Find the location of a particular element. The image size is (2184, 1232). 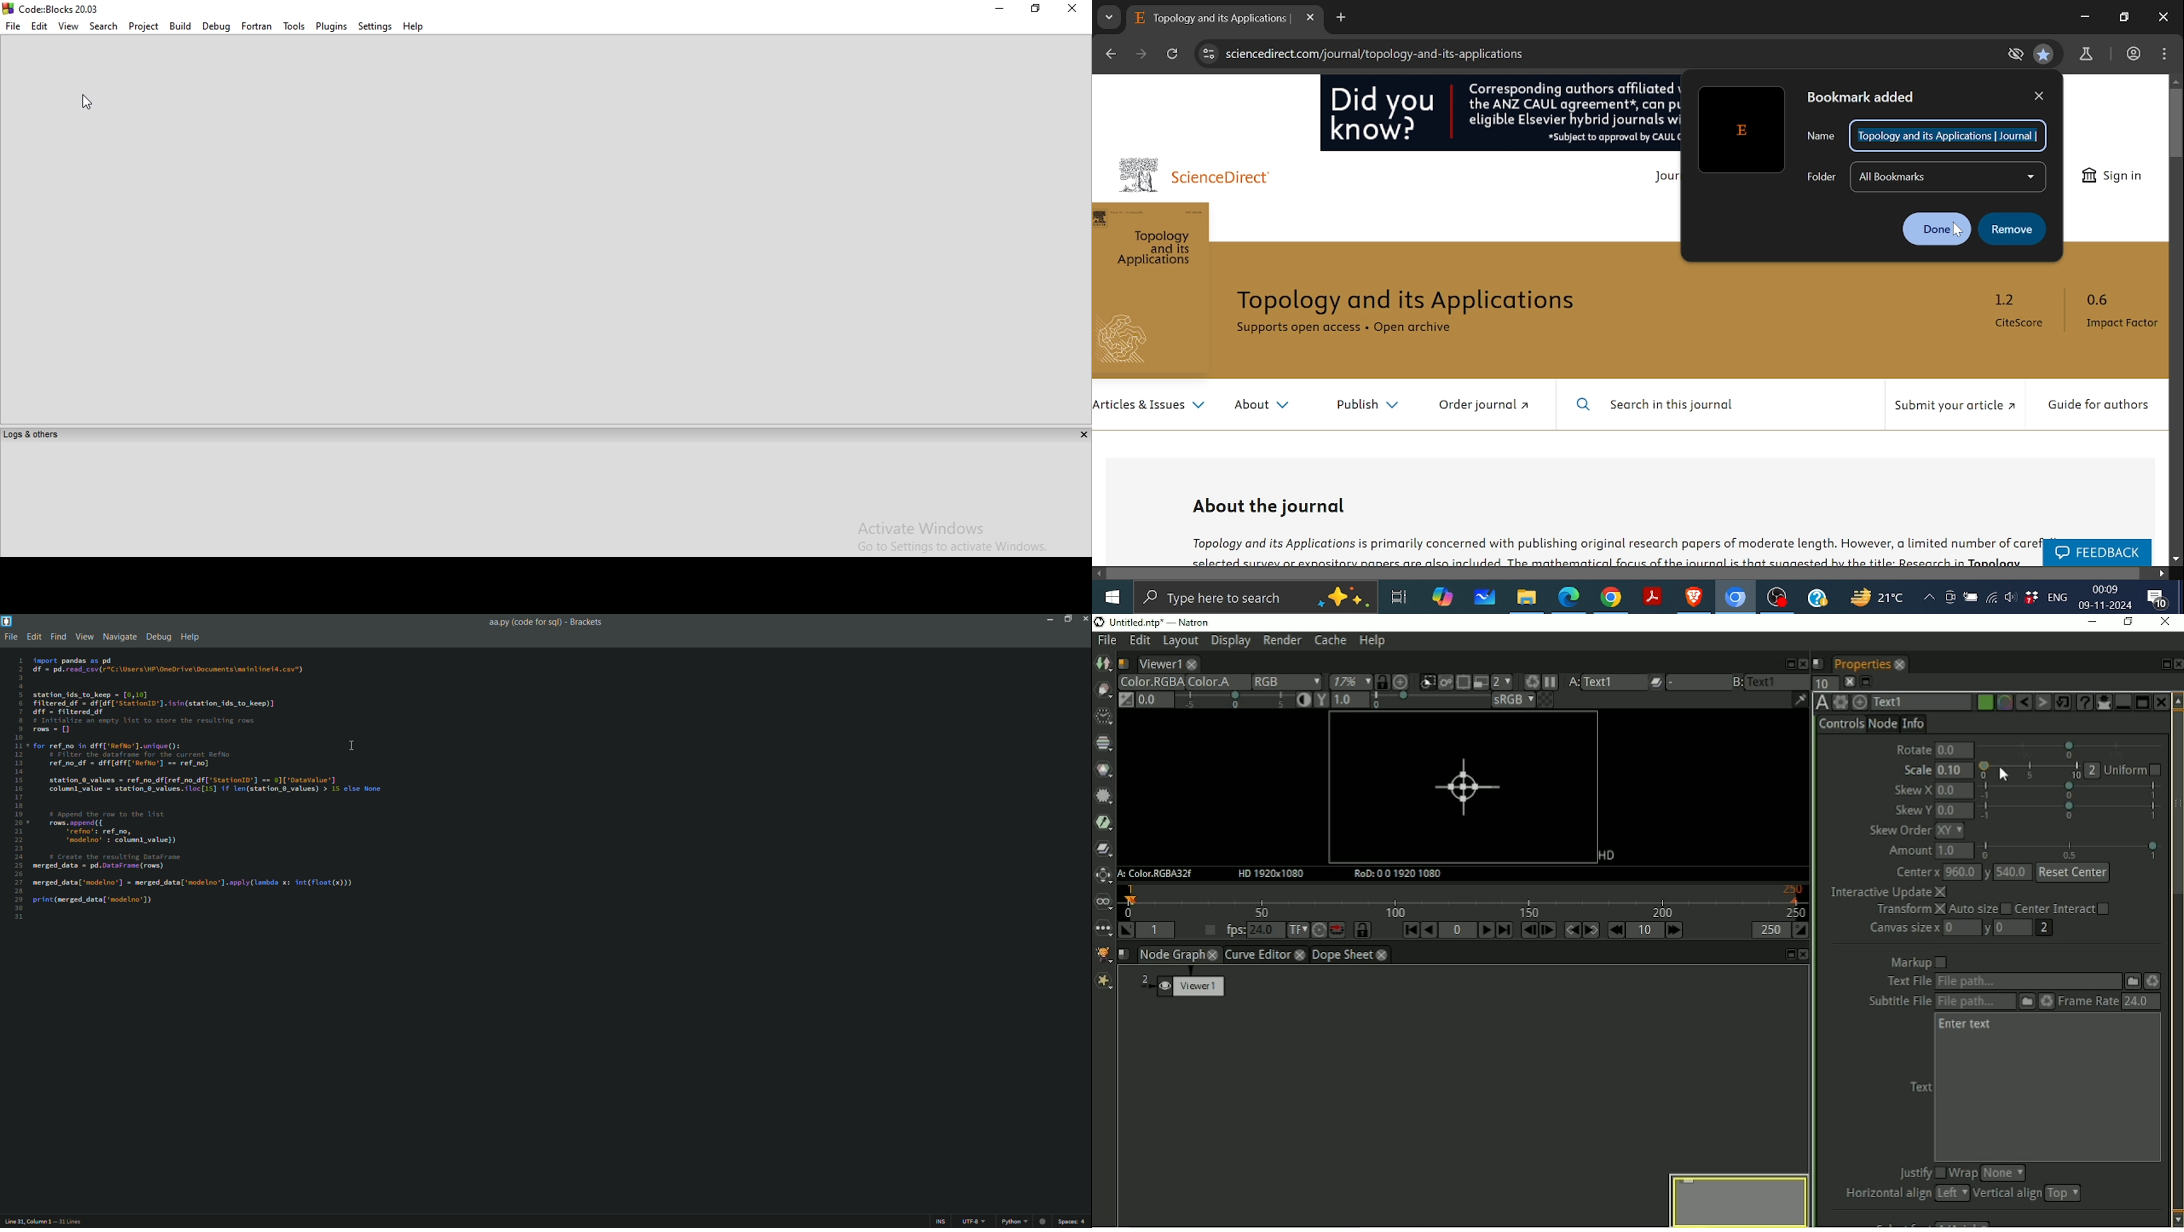

Show Hidden Icon is located at coordinates (1929, 597).